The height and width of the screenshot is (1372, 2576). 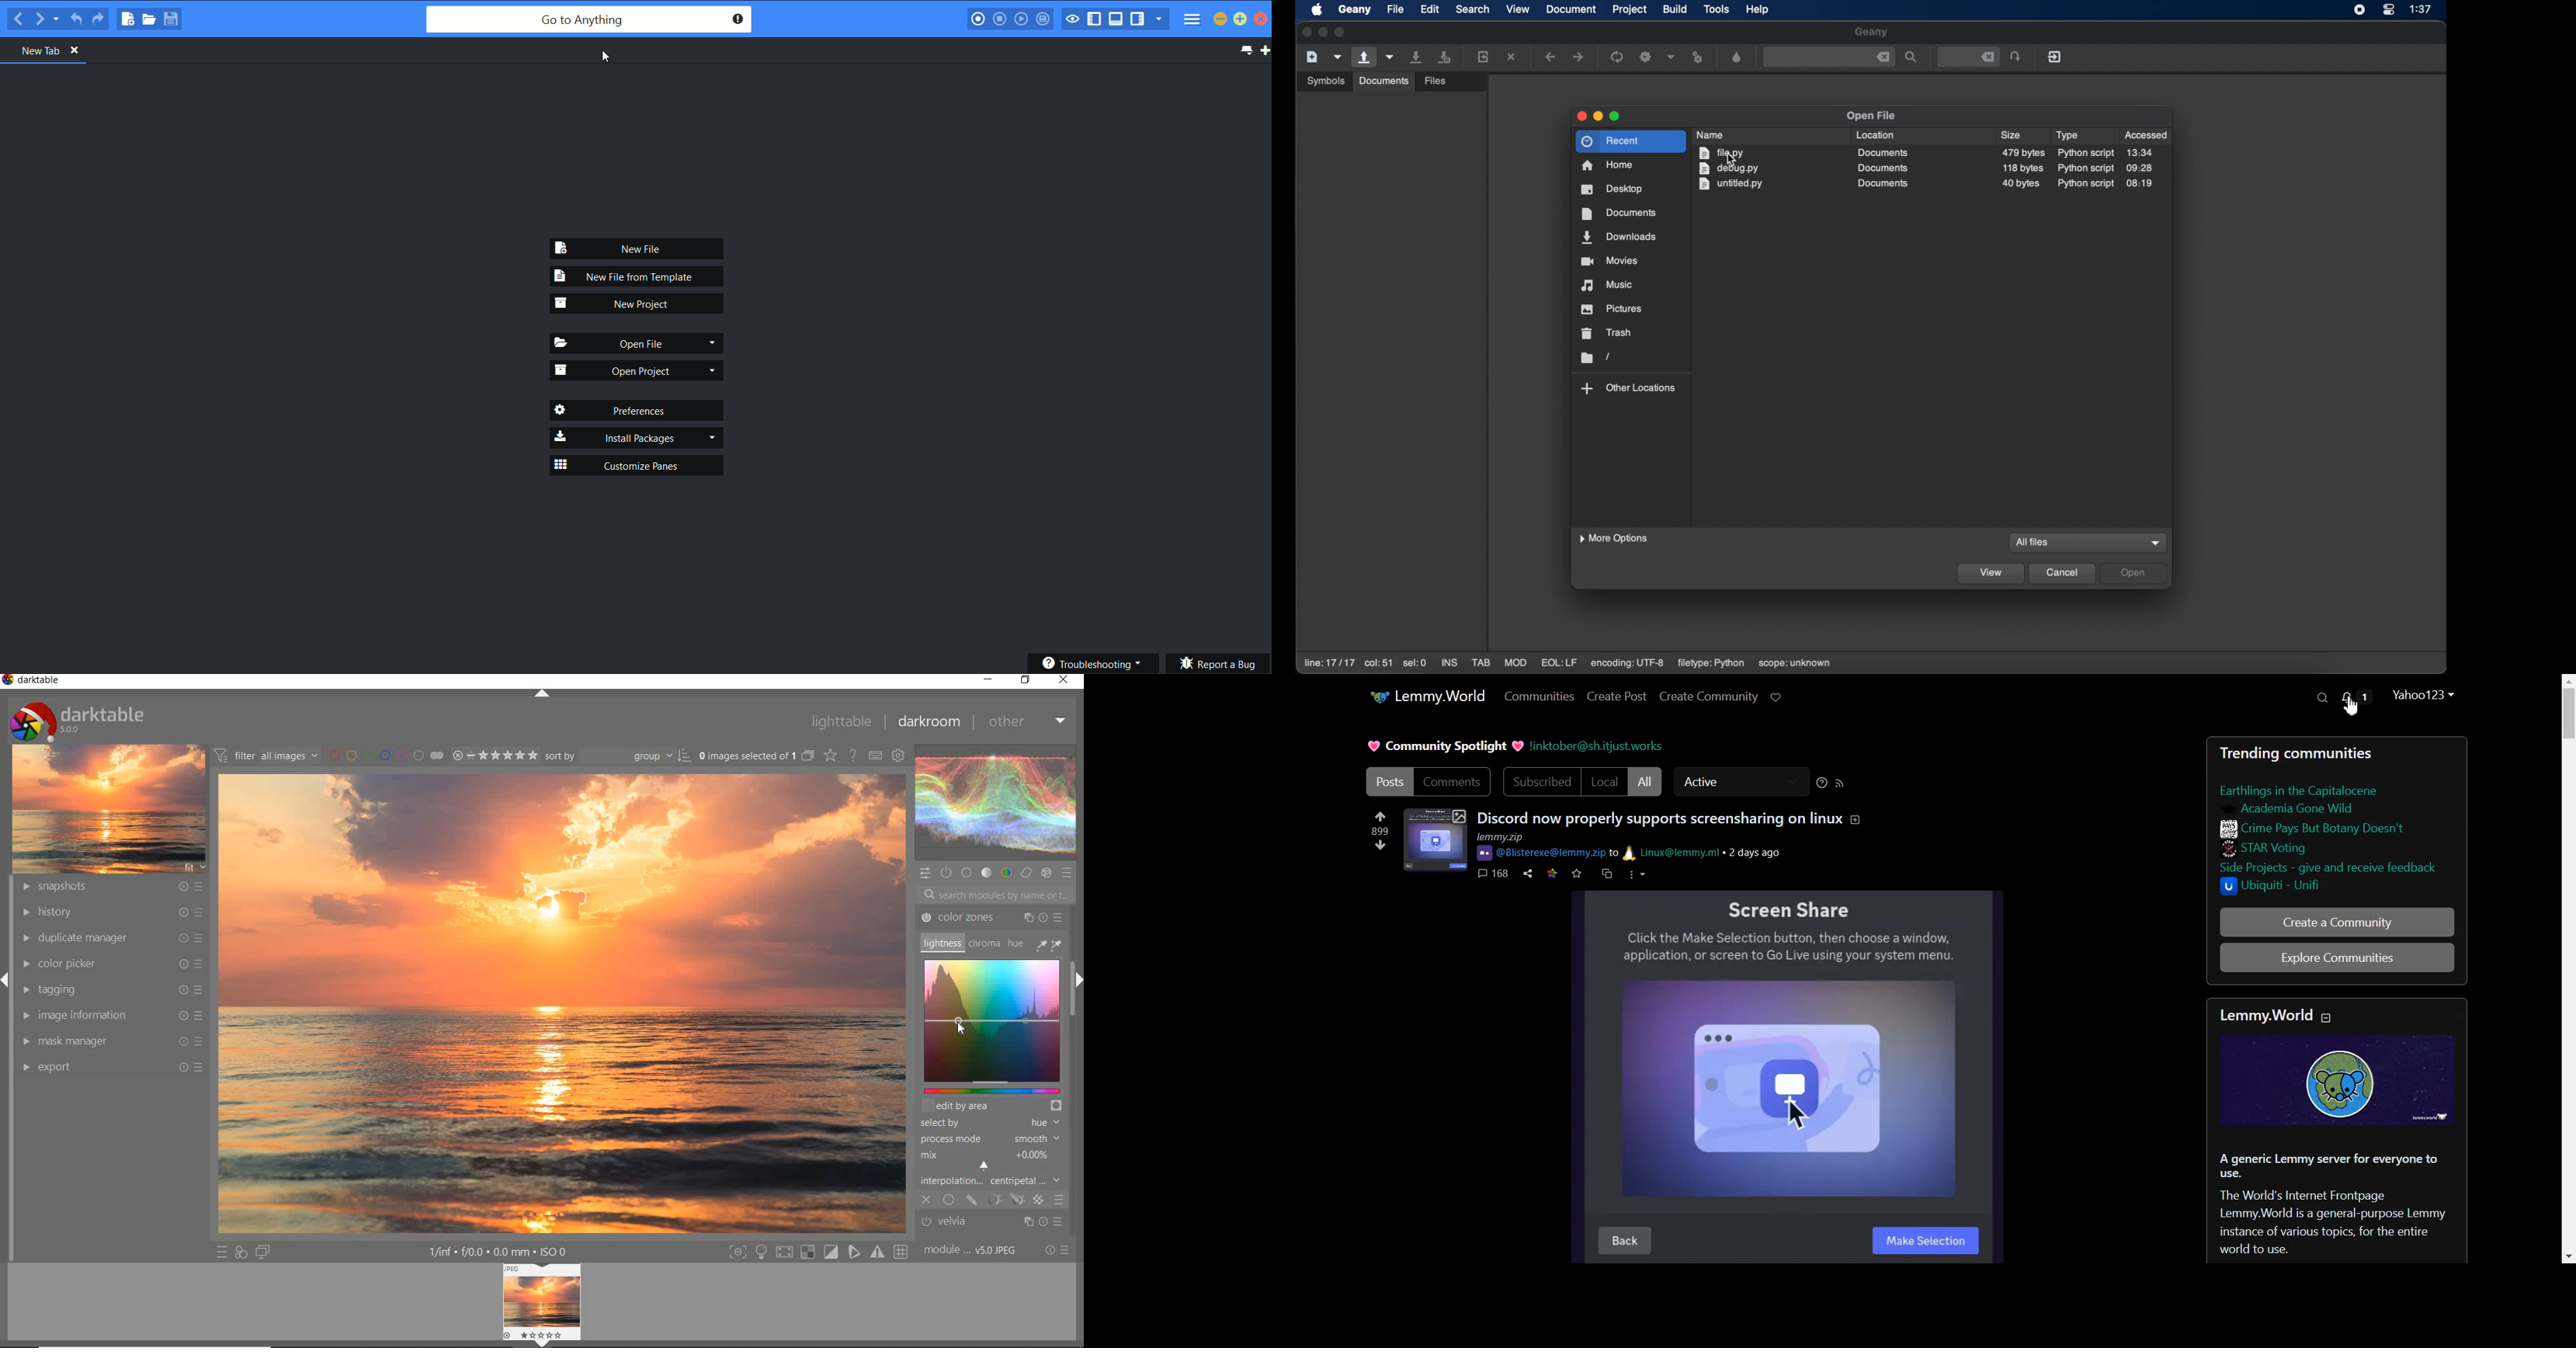 What do you see at coordinates (111, 1041) in the screenshot?
I see `MASK MANAGER` at bounding box center [111, 1041].